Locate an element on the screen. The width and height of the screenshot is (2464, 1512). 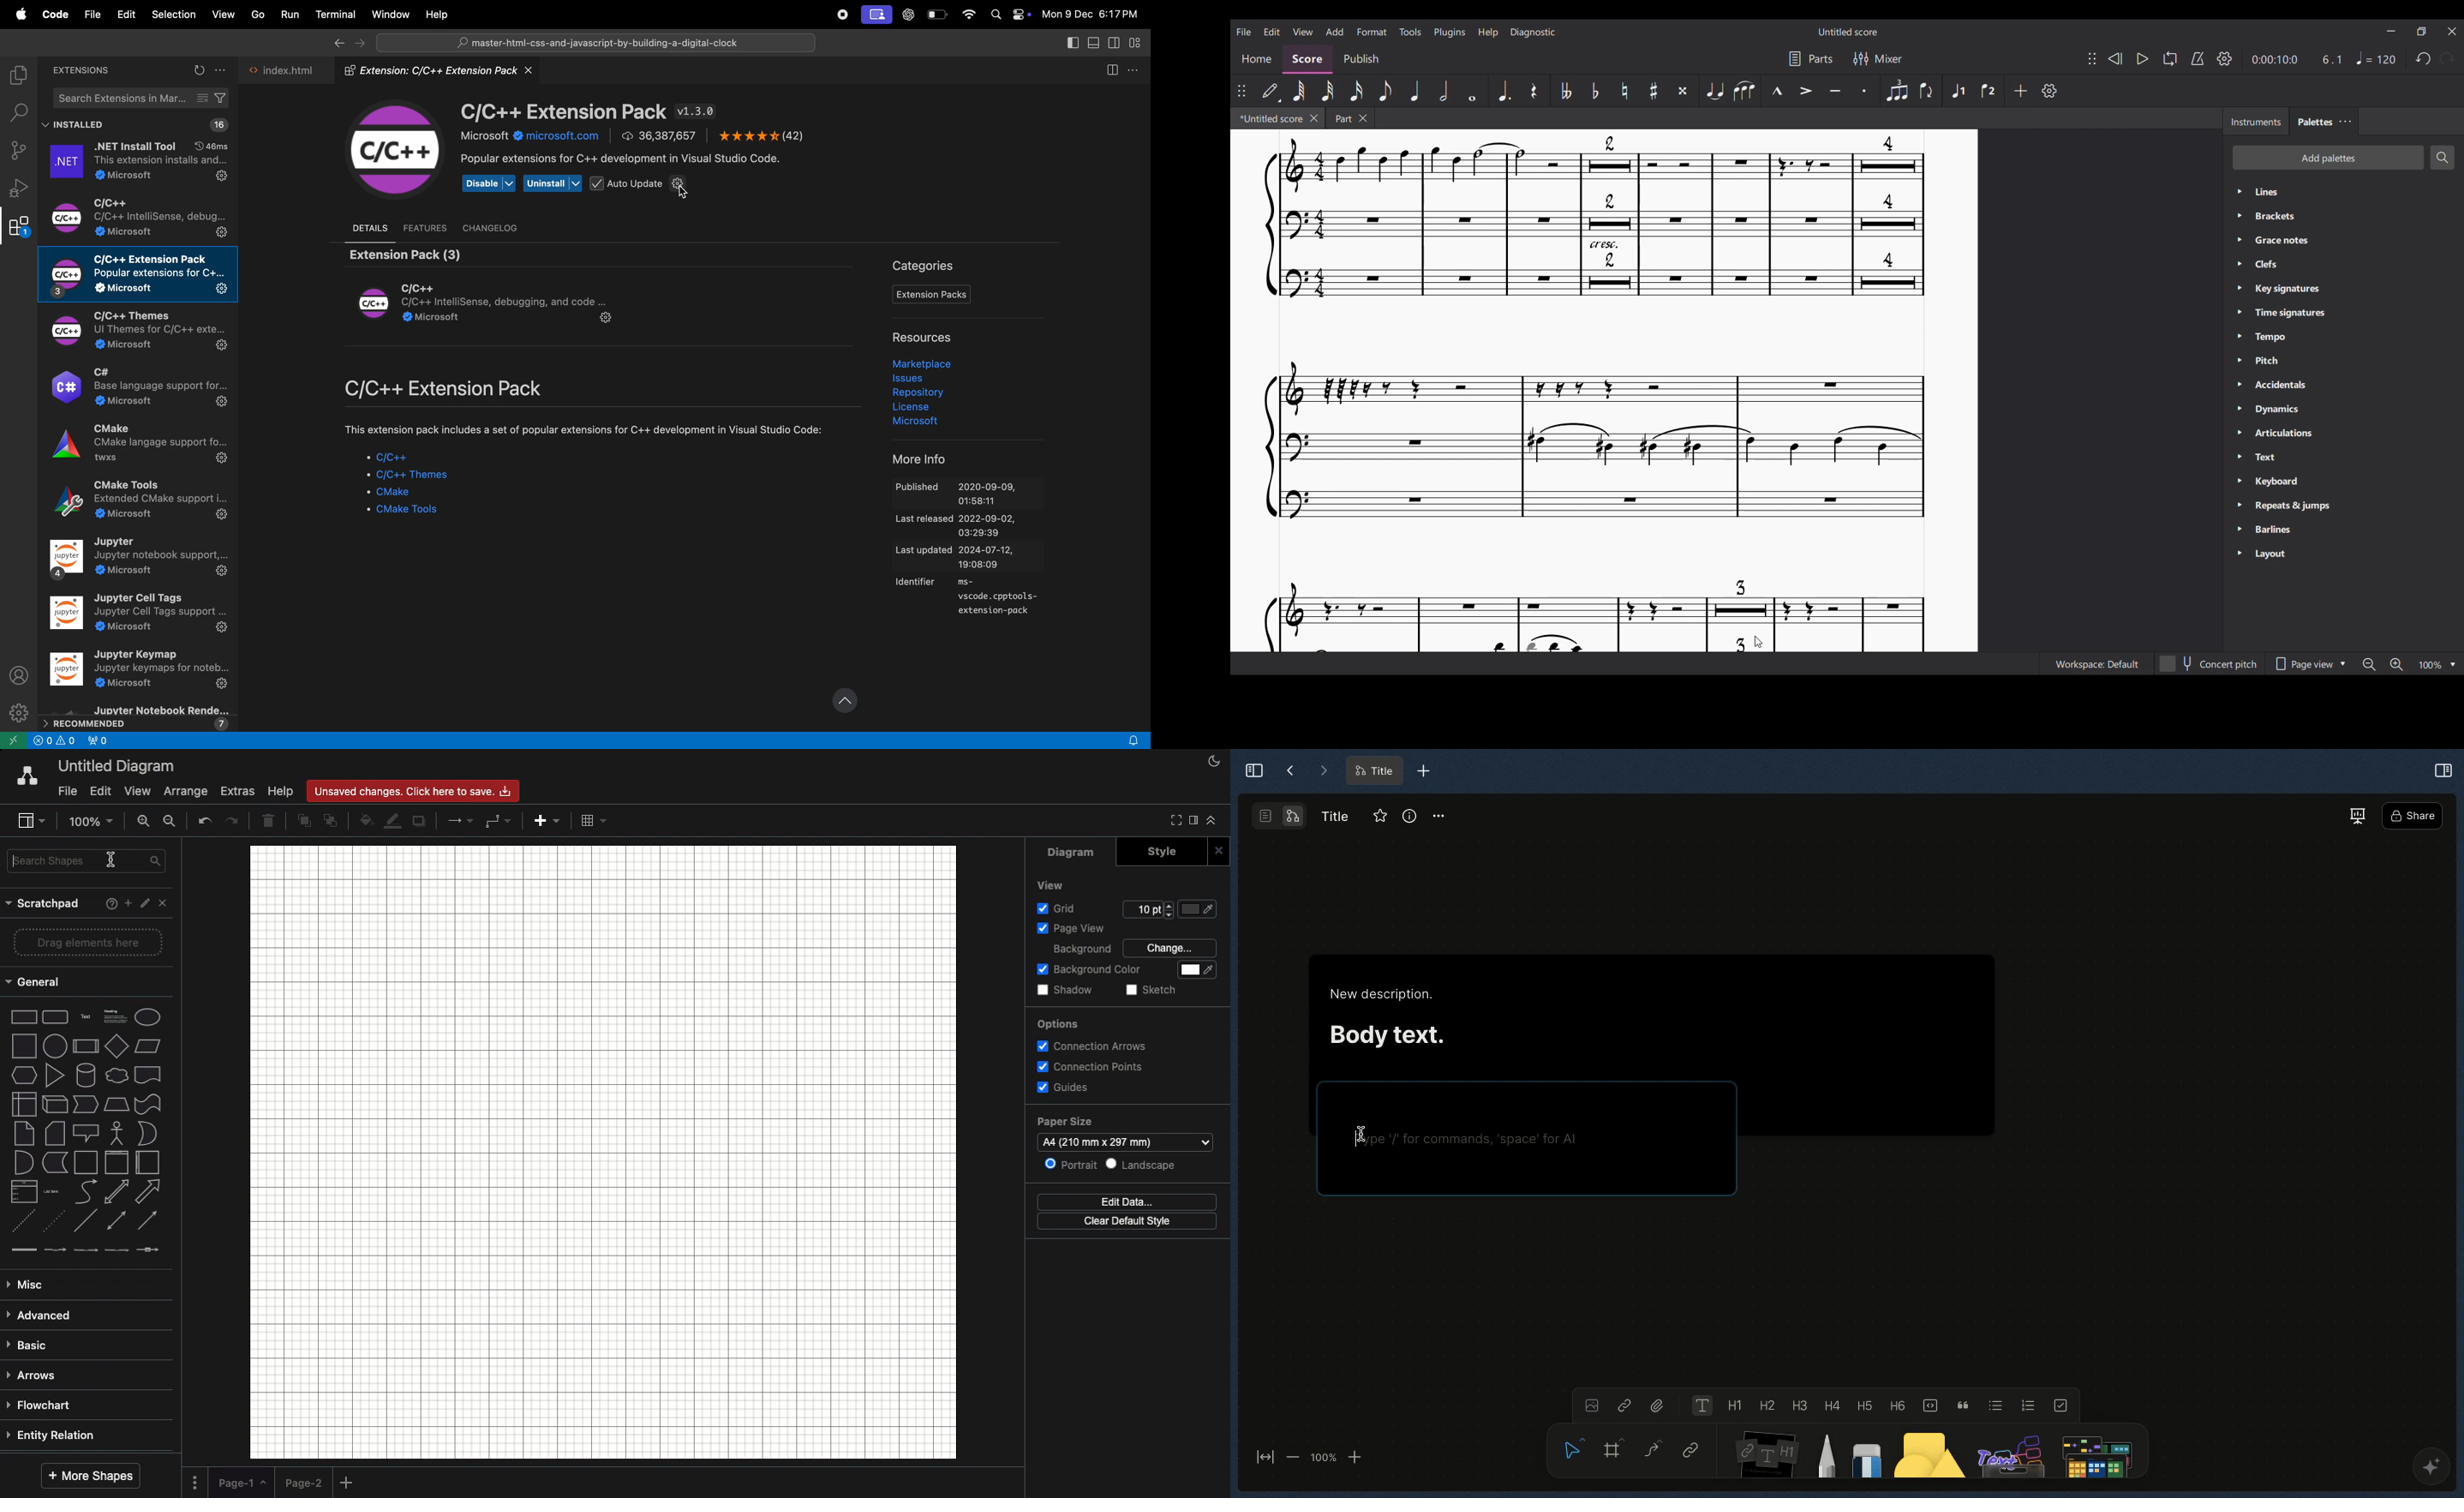
Tempo is located at coordinates (2376, 58).